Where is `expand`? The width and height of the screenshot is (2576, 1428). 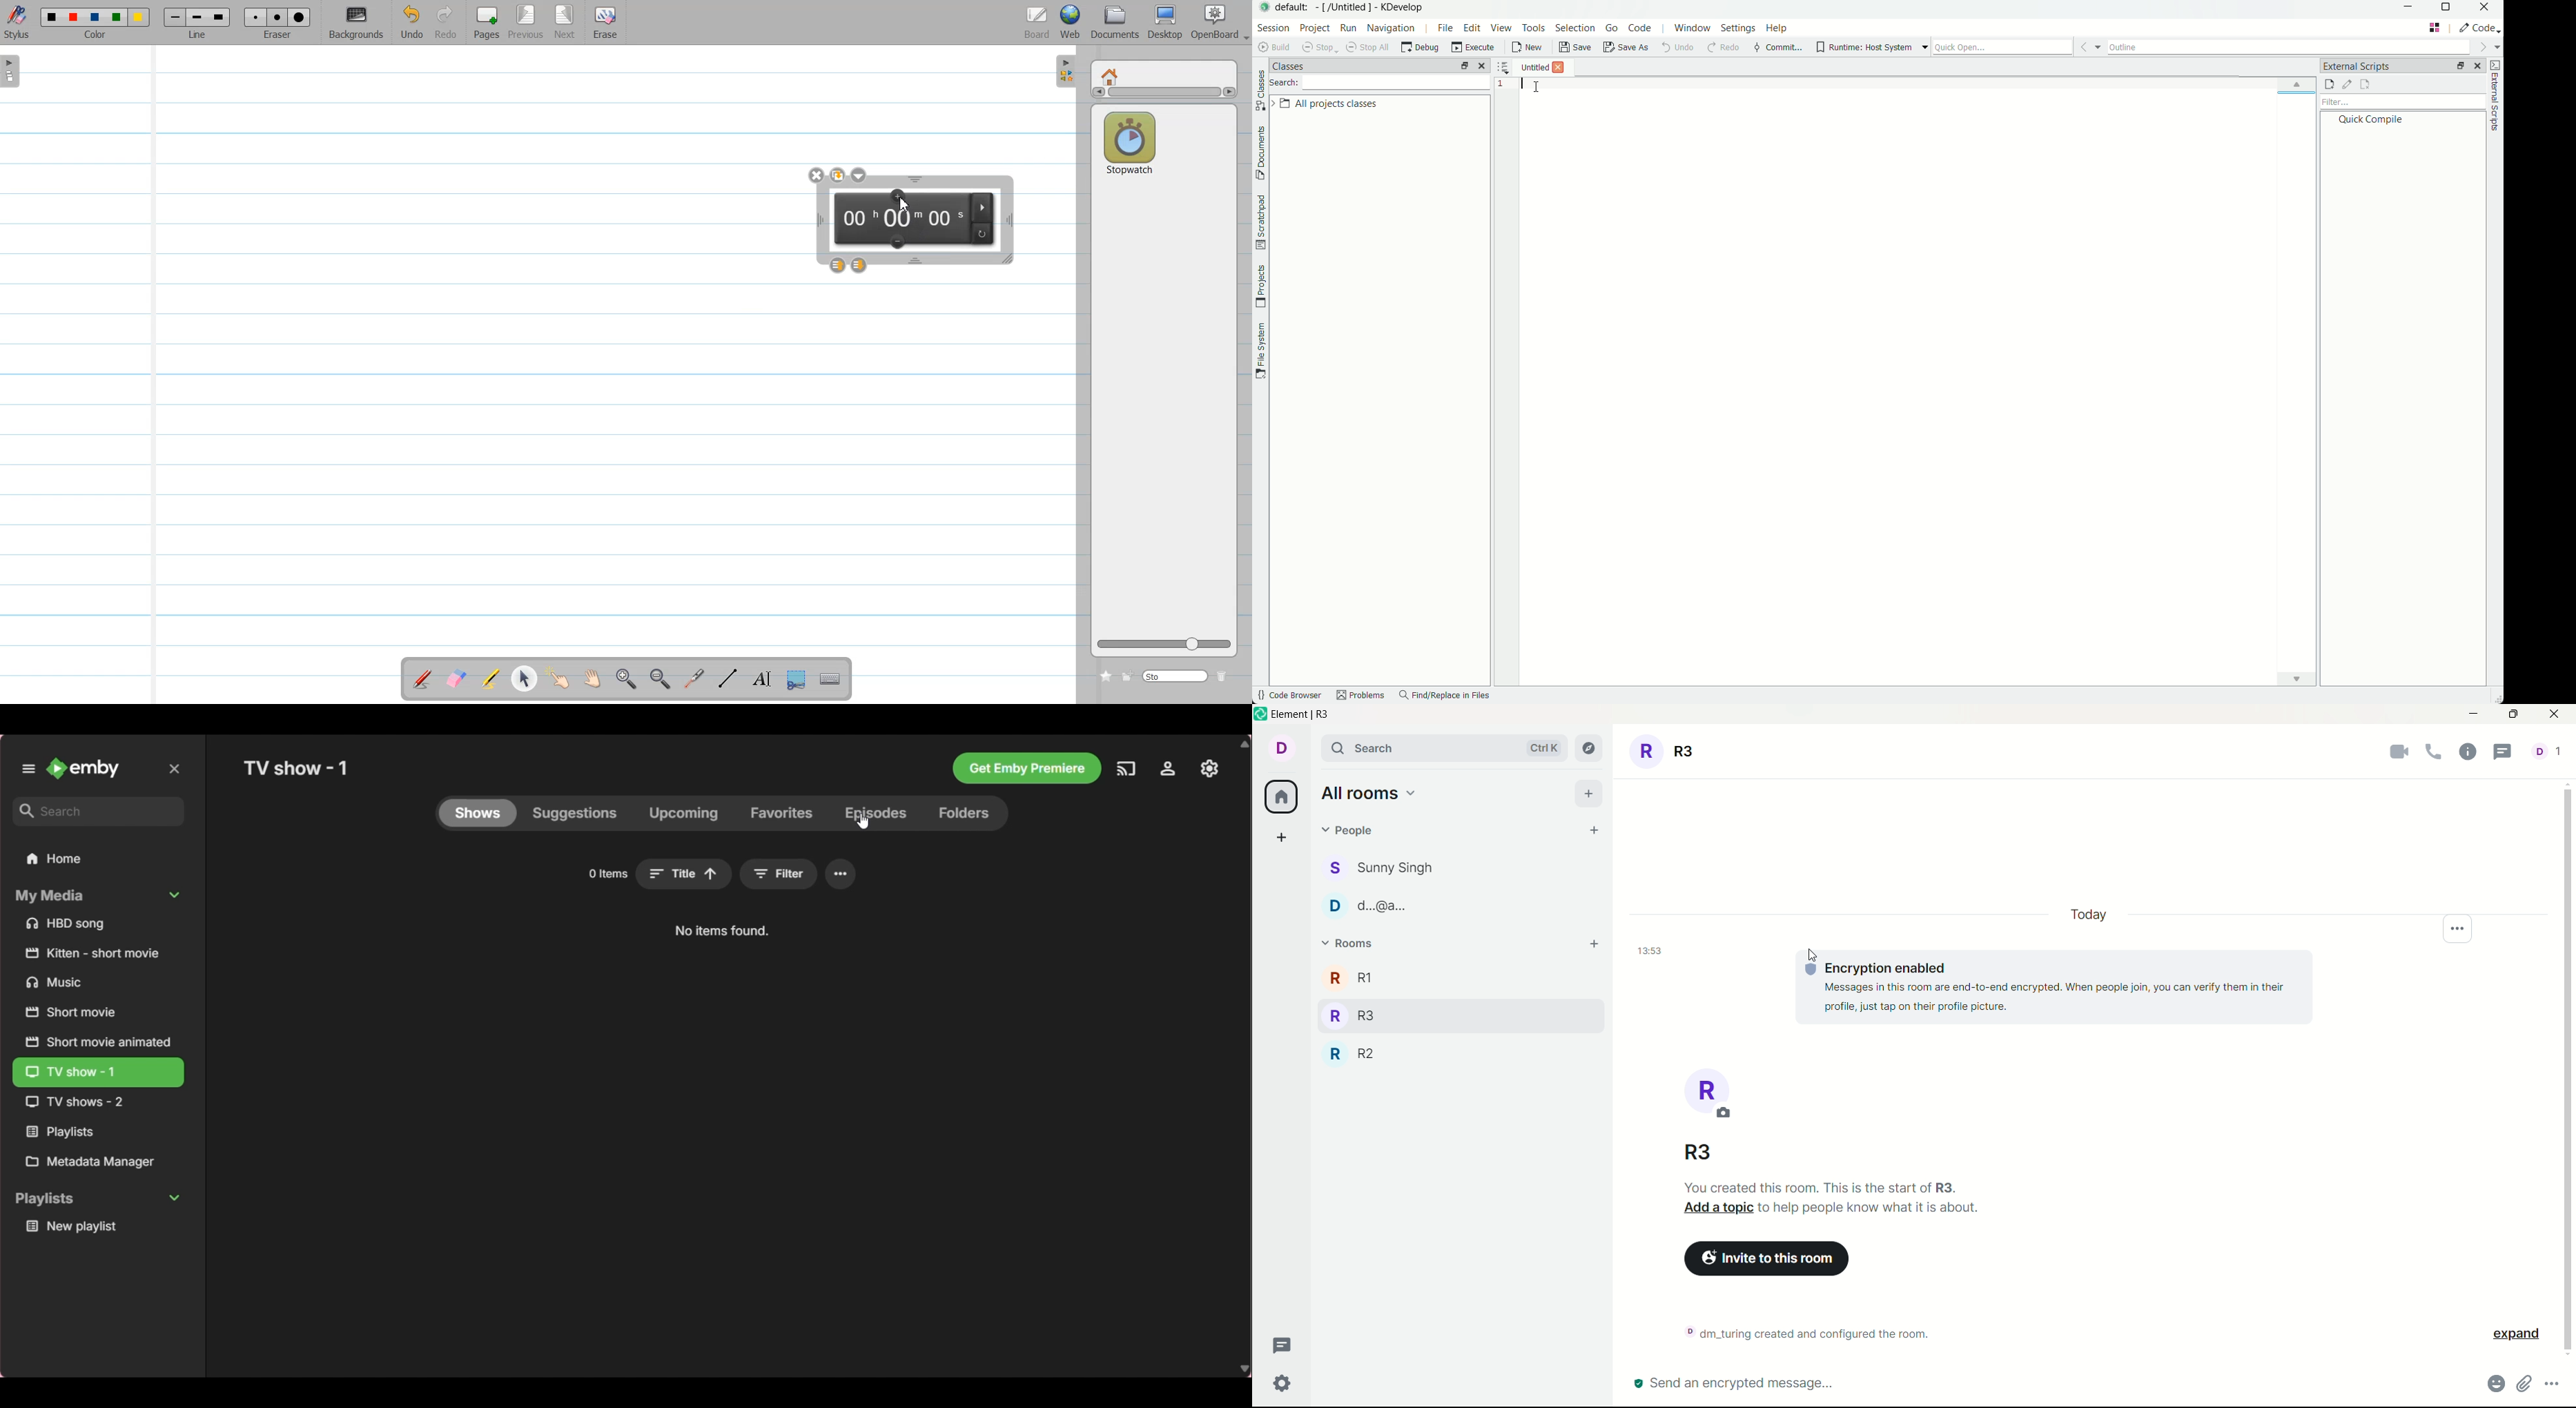
expand is located at coordinates (2509, 1337).